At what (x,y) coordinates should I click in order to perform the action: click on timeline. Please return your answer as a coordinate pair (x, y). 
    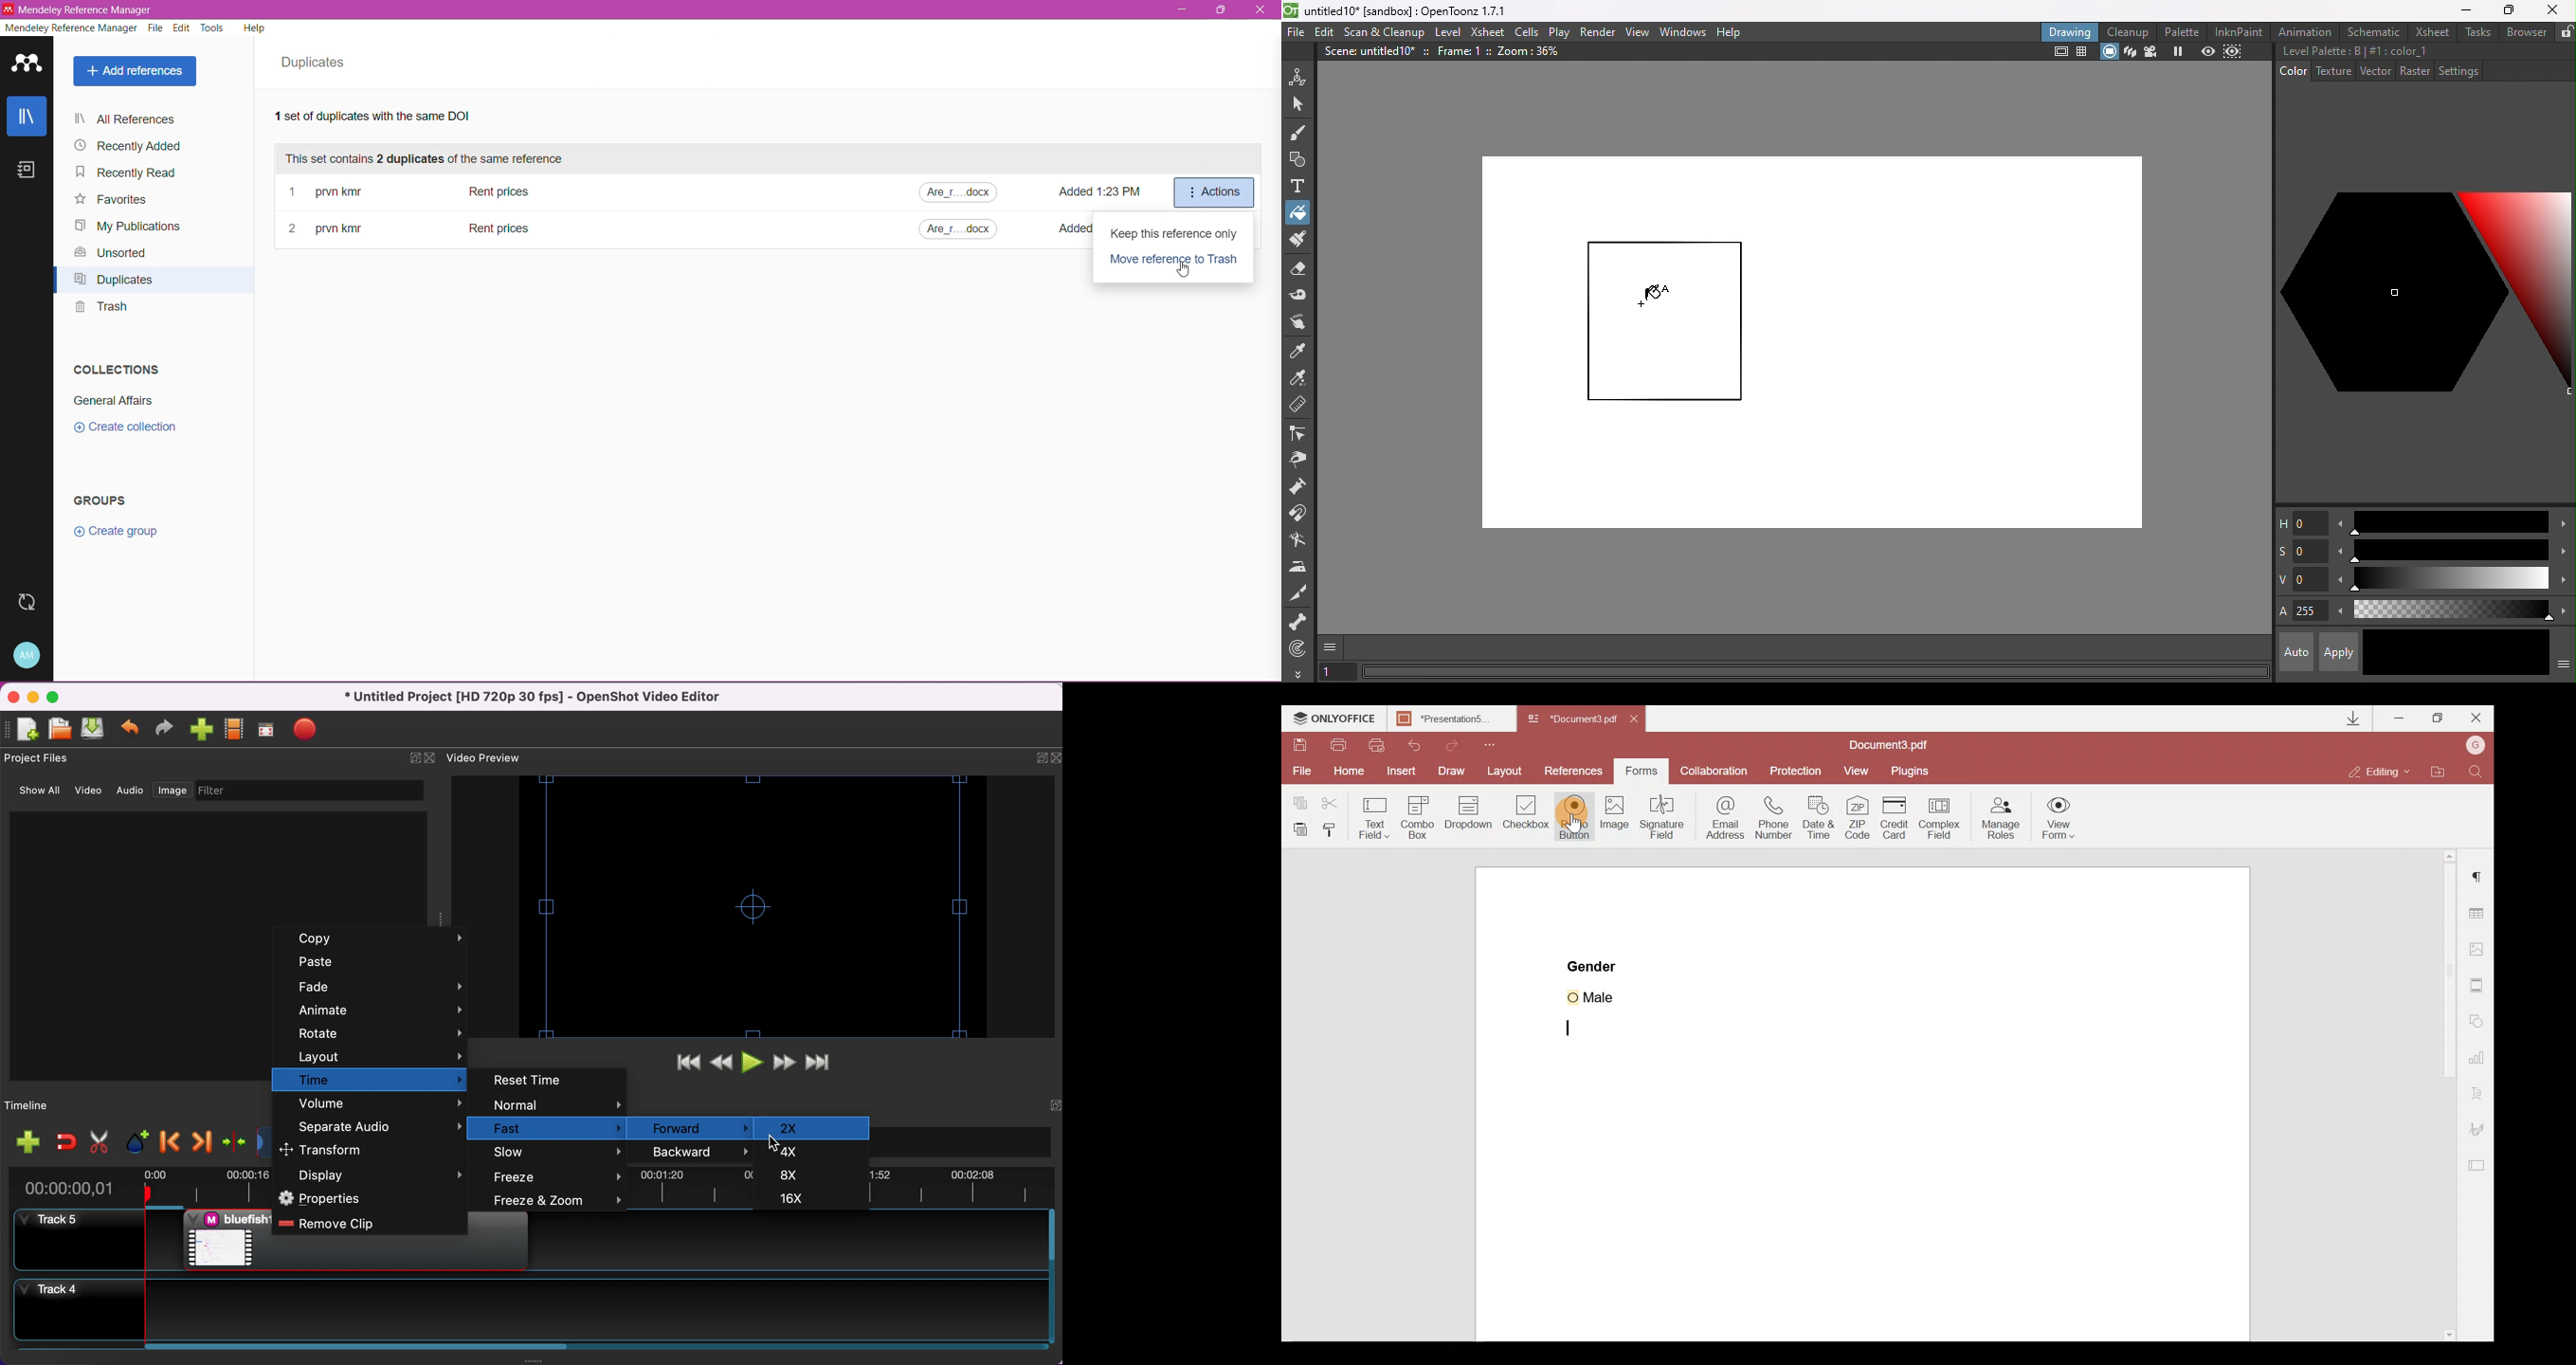
    Looking at the image, I should click on (37, 1104).